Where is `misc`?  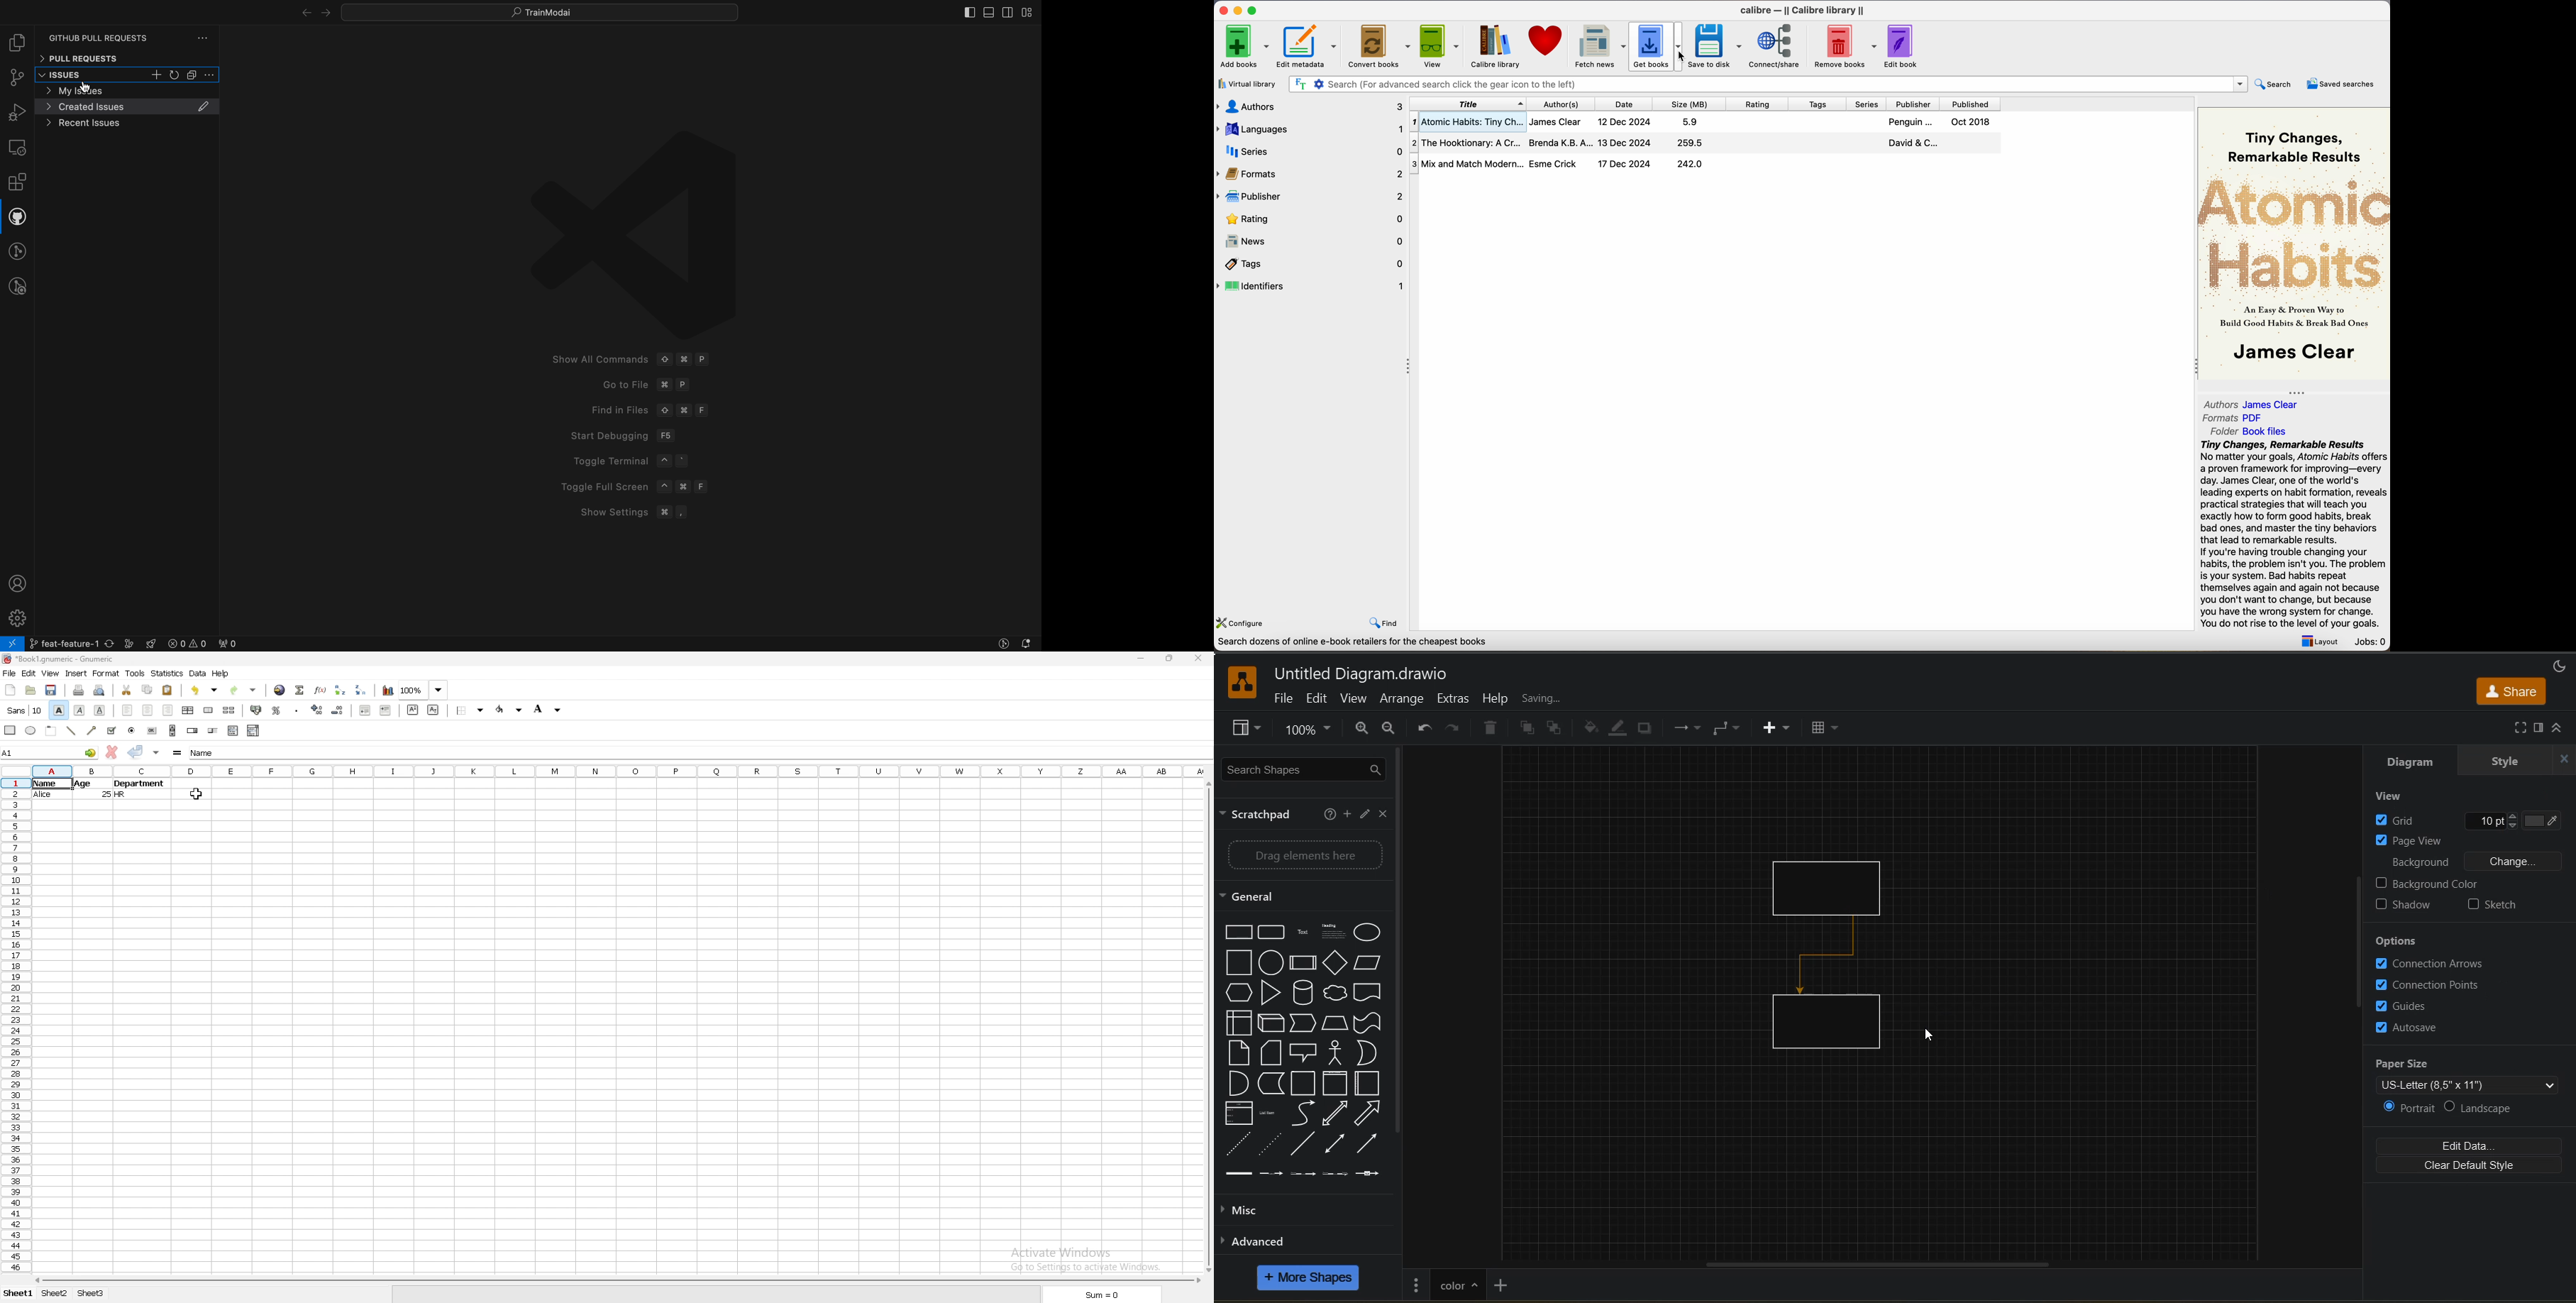 misc is located at coordinates (1245, 1211).